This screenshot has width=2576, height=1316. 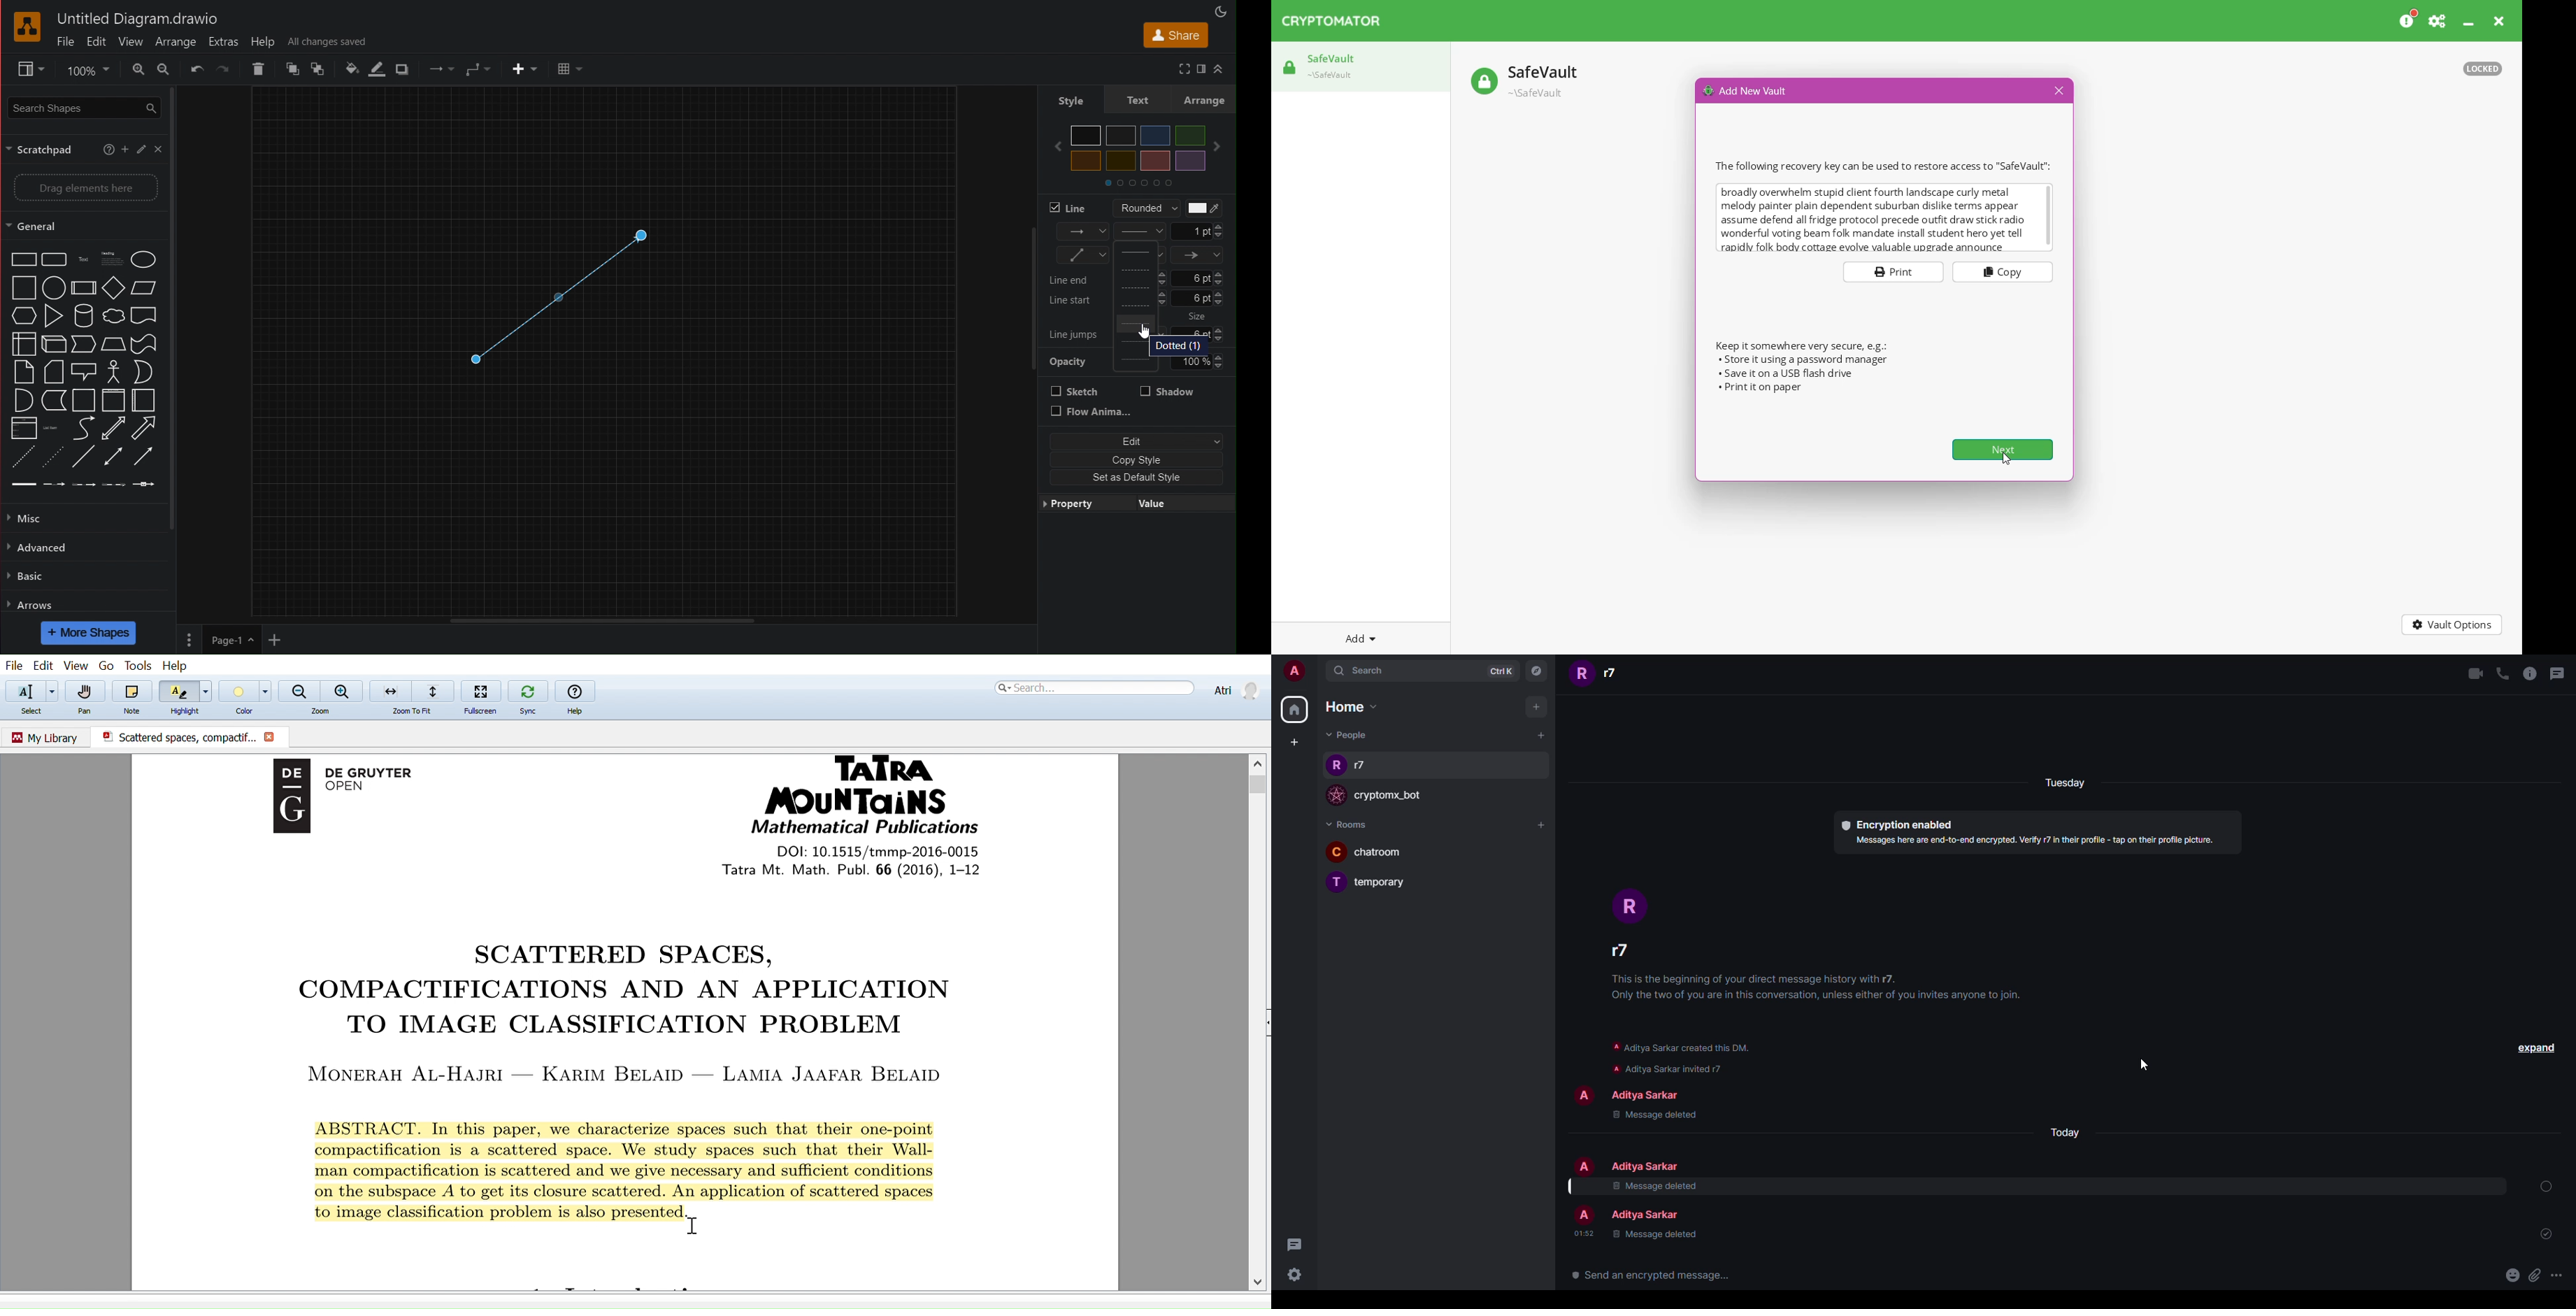 What do you see at coordinates (178, 666) in the screenshot?
I see `Help` at bounding box center [178, 666].